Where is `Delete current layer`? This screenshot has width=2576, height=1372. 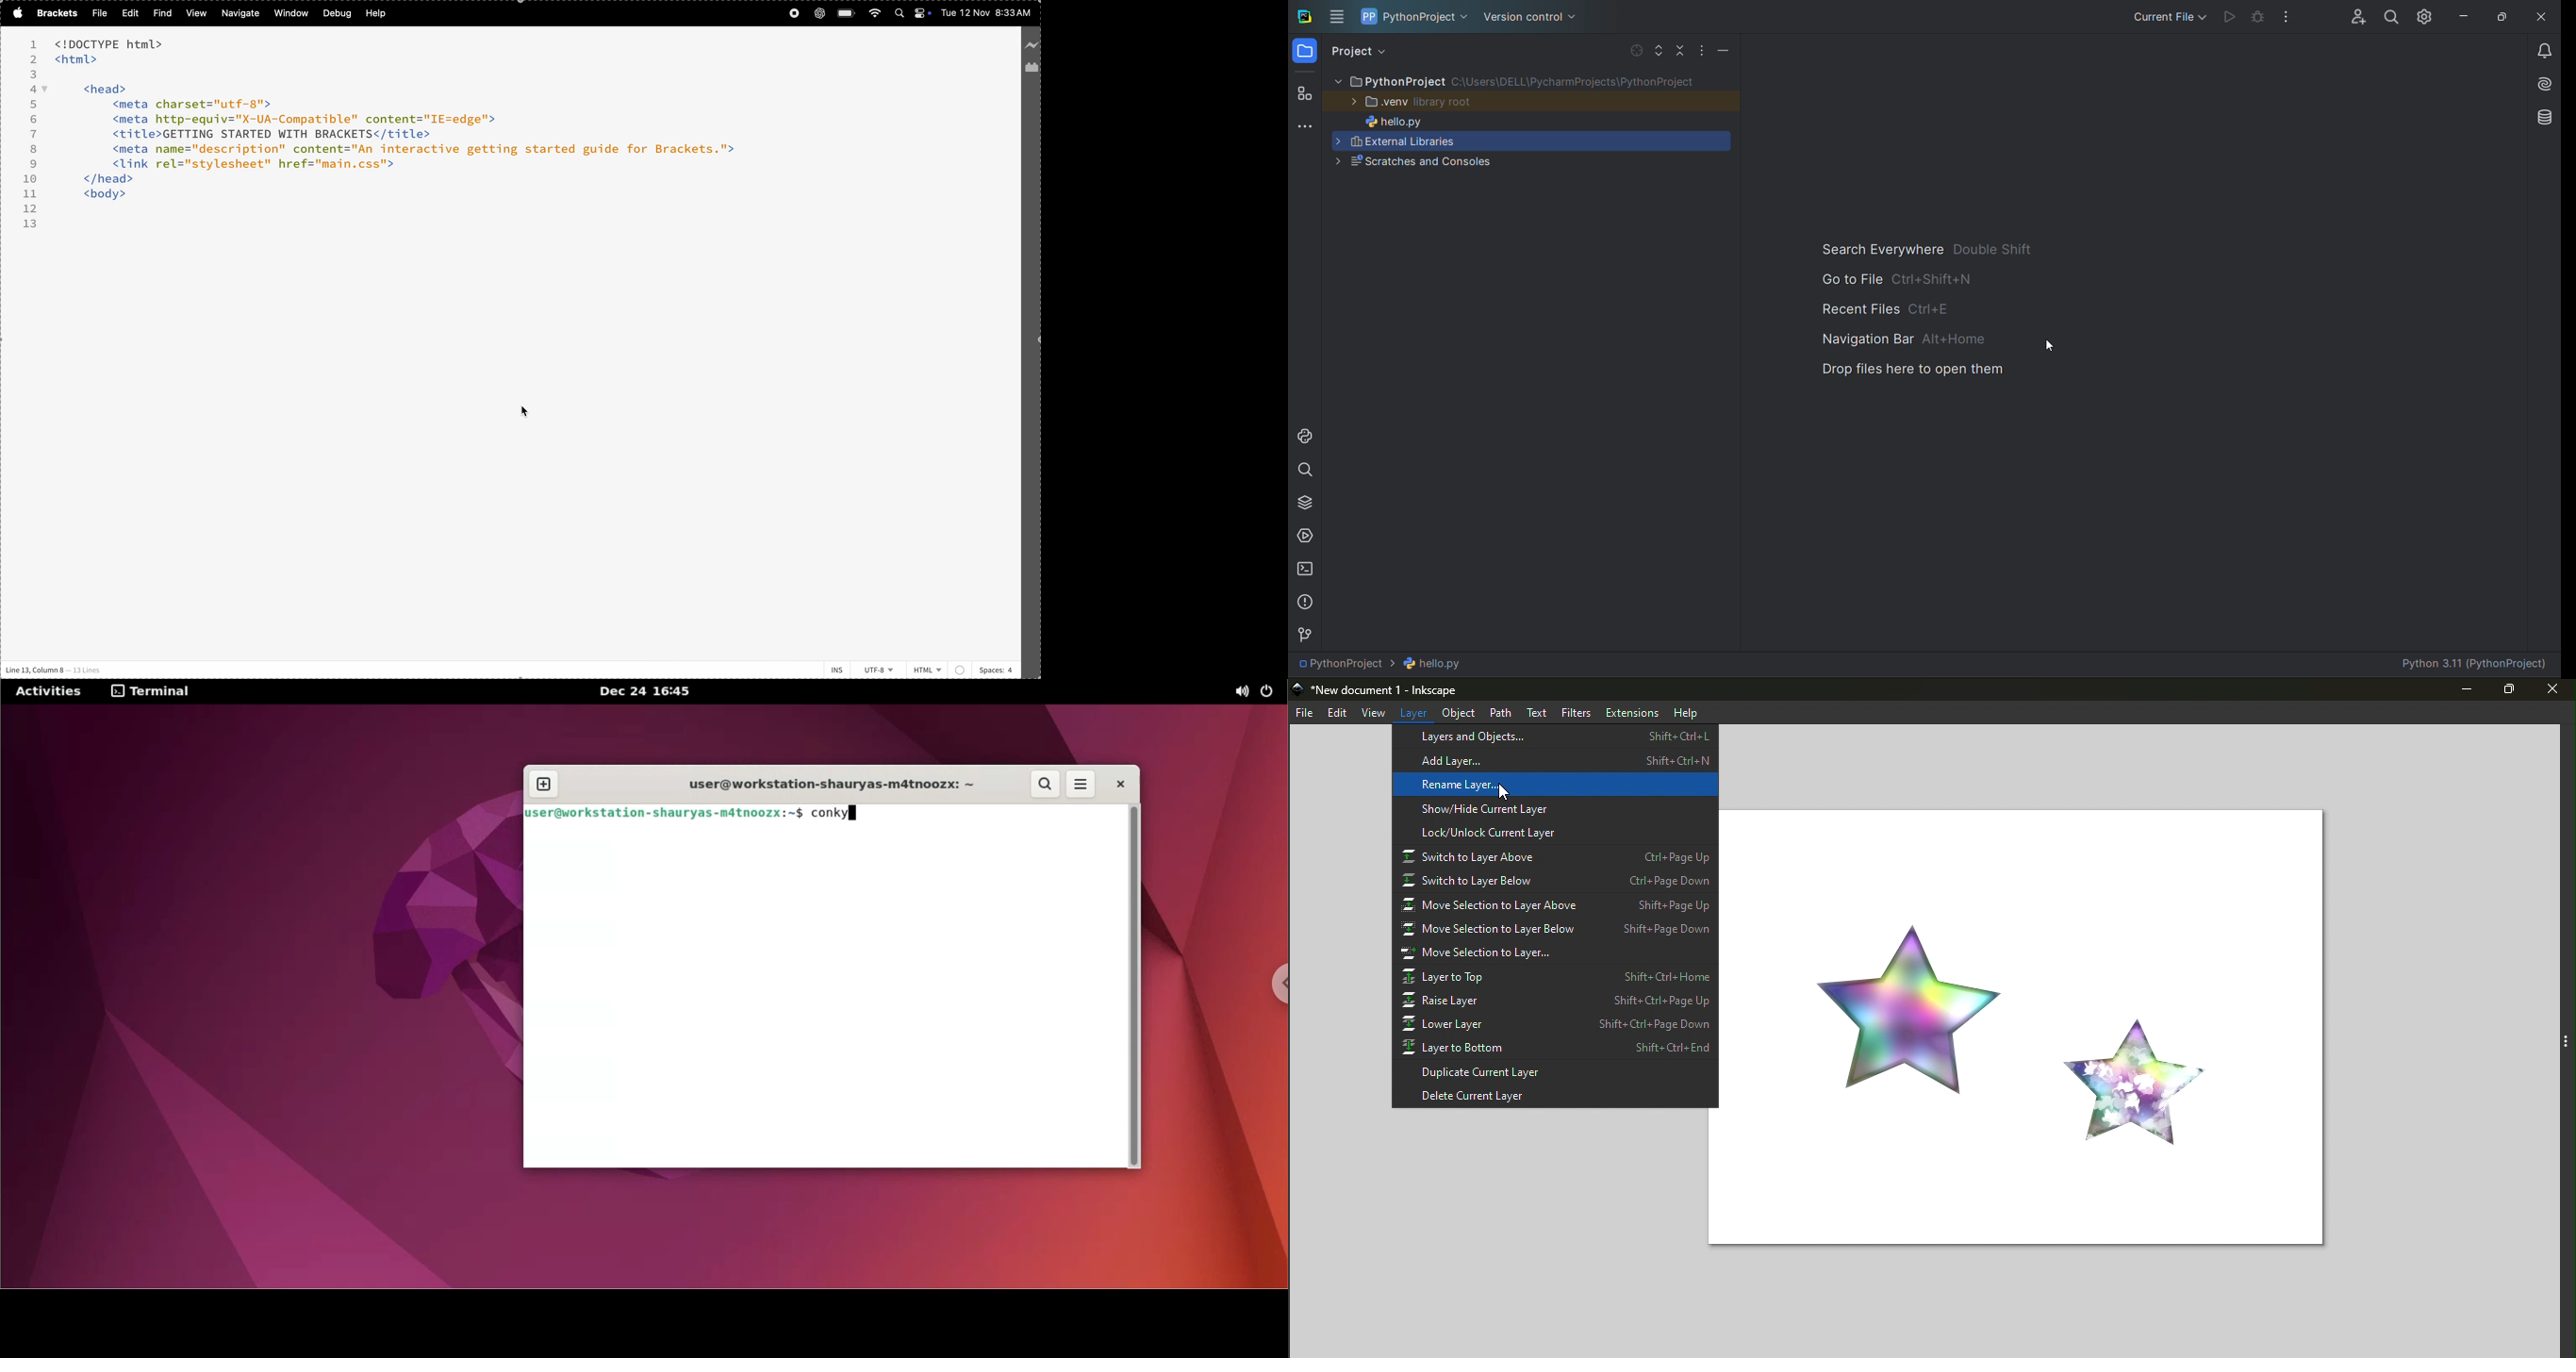
Delete current layer is located at coordinates (1552, 1096).